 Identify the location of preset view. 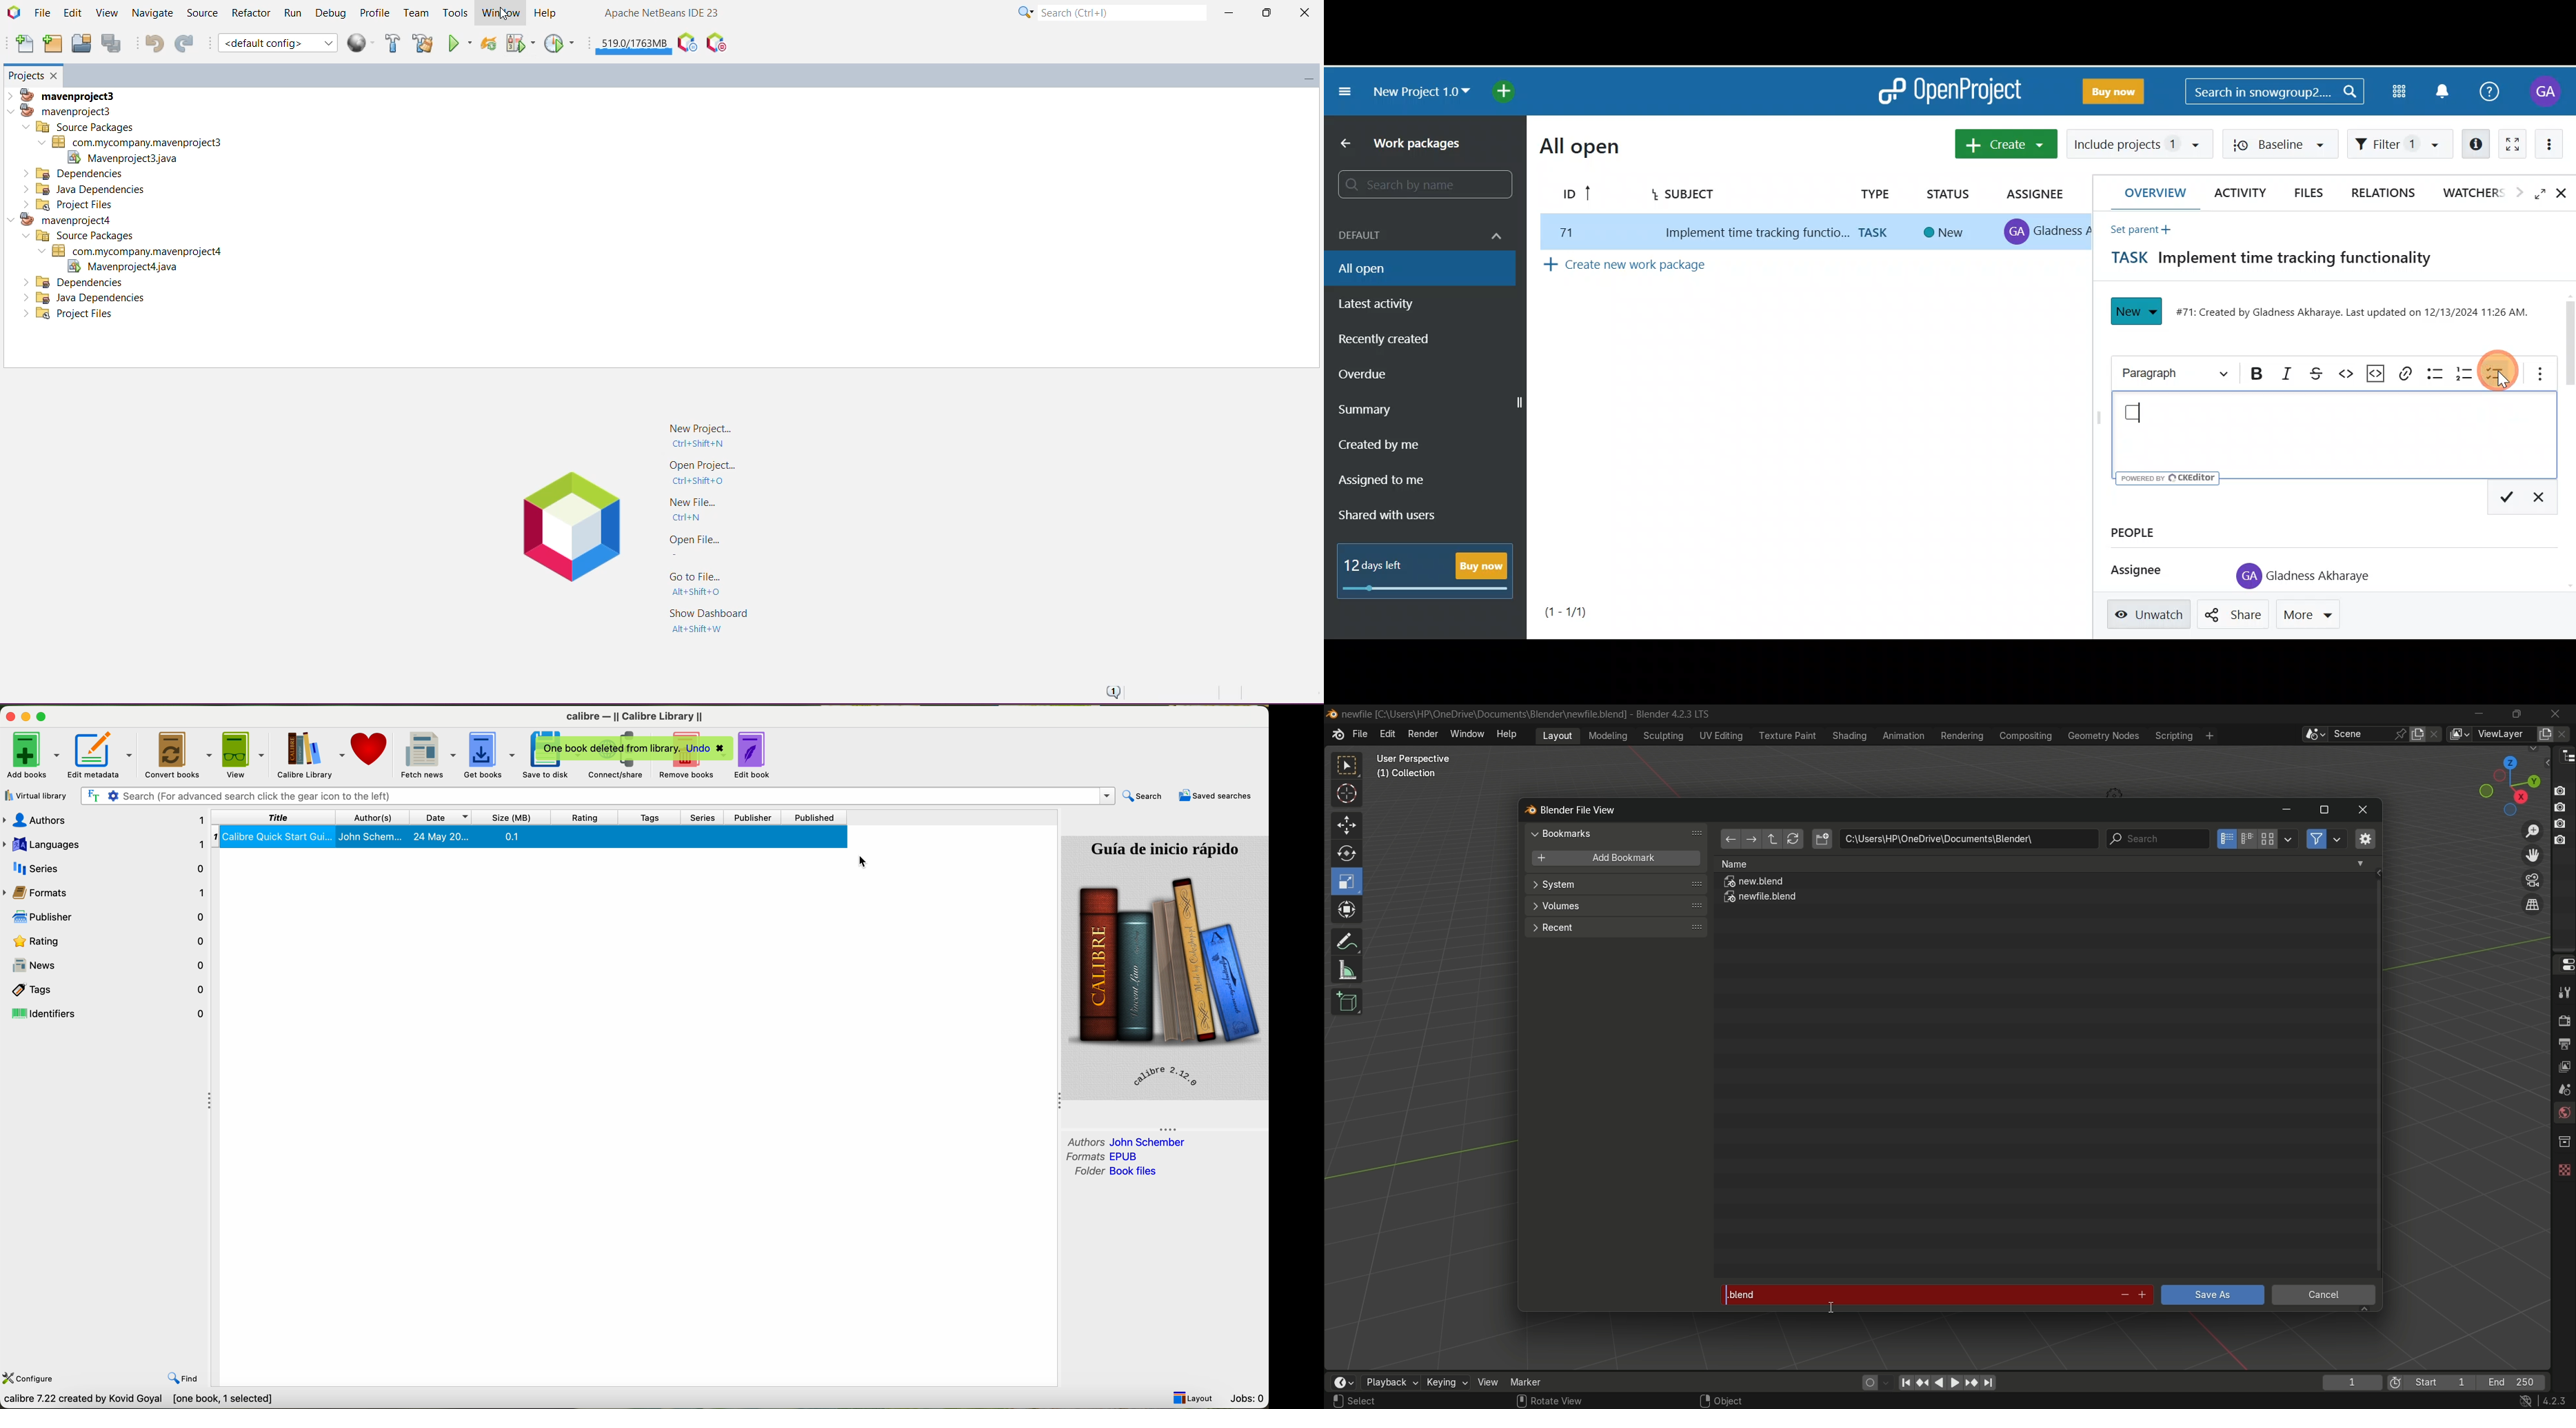
(2506, 783).